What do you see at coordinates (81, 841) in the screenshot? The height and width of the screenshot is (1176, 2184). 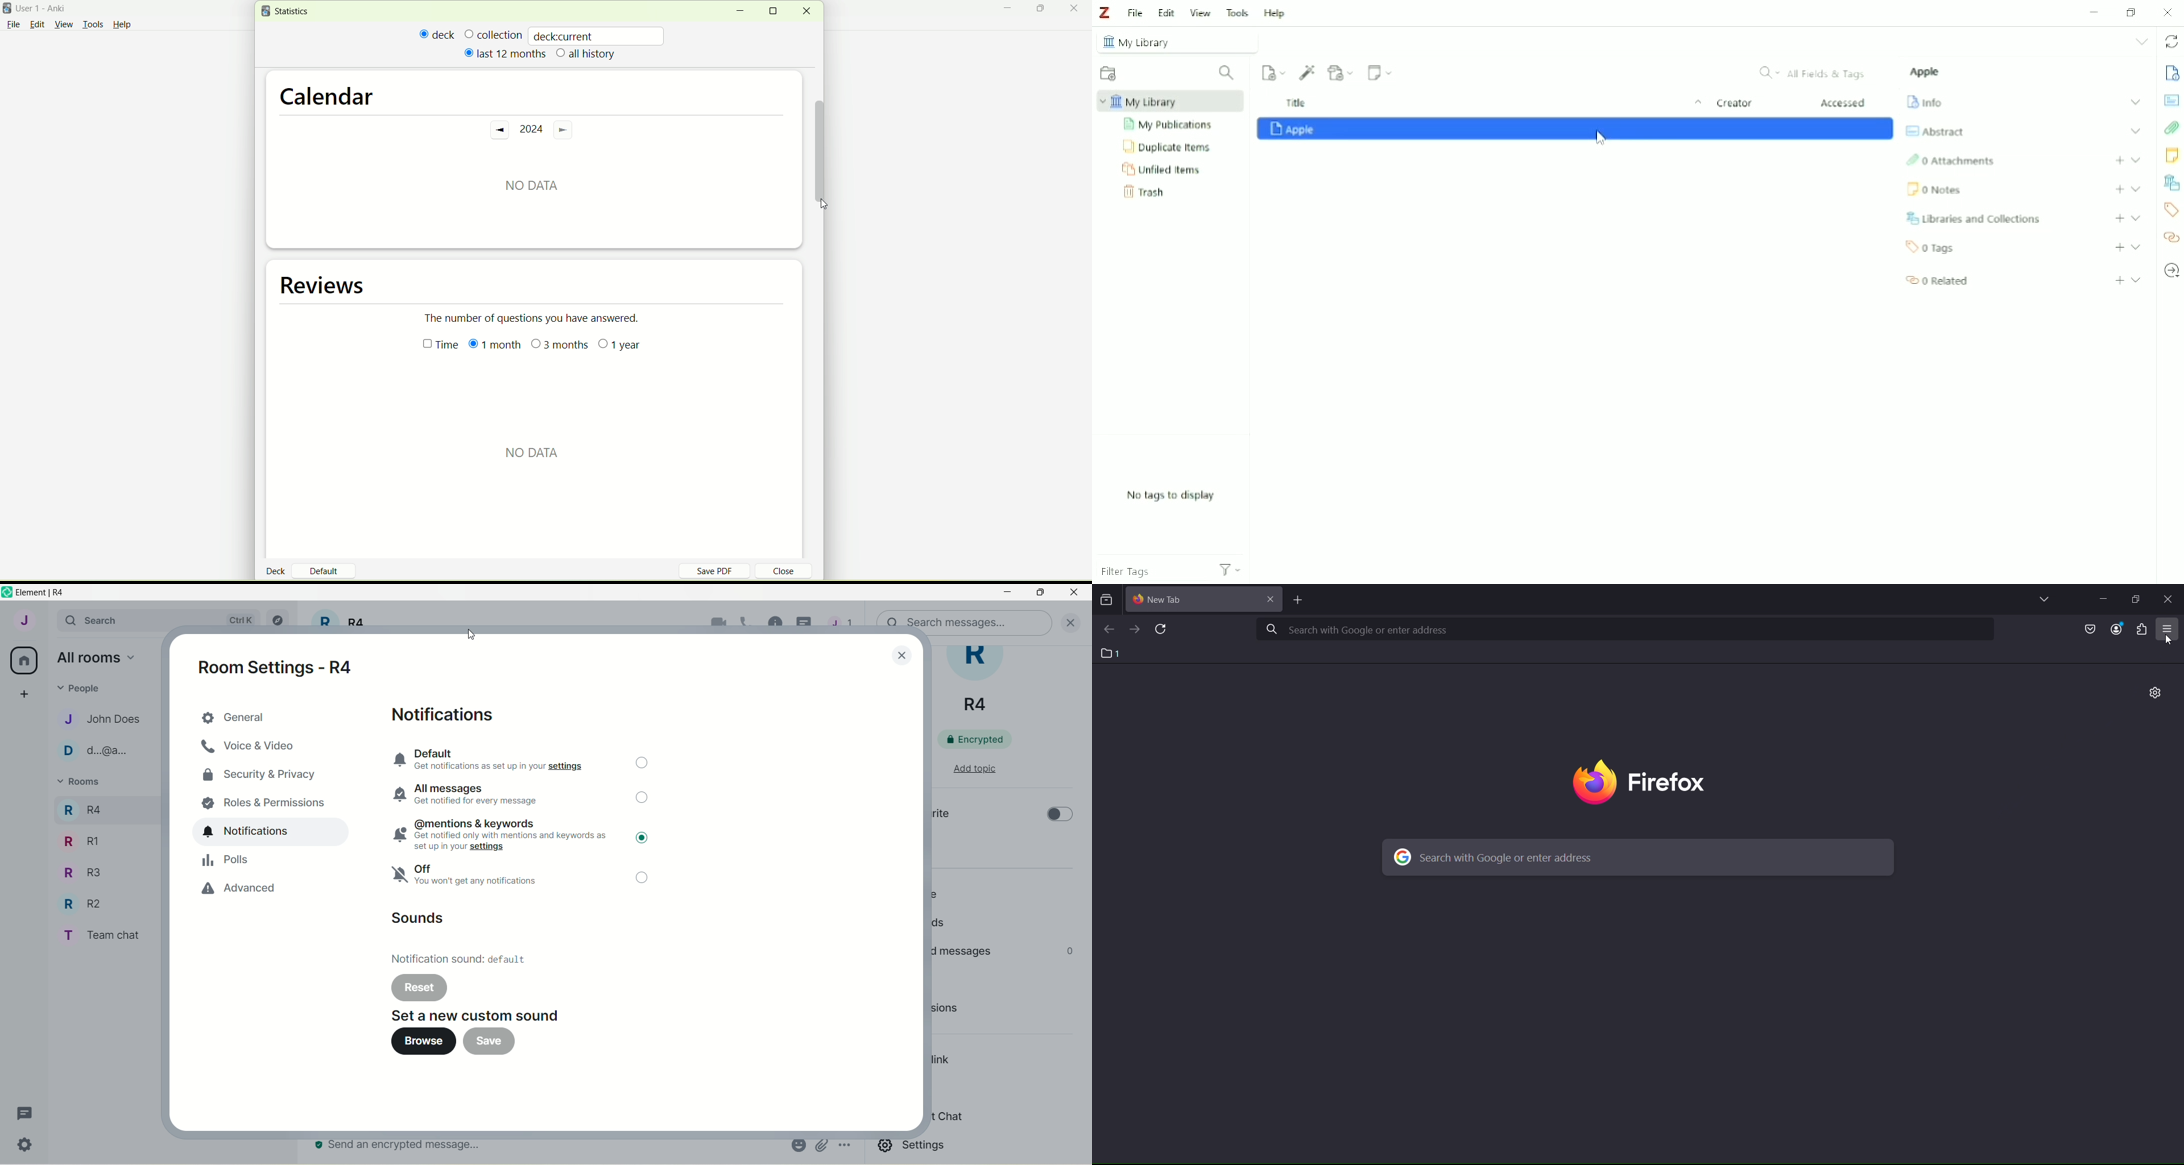 I see `R RI` at bounding box center [81, 841].